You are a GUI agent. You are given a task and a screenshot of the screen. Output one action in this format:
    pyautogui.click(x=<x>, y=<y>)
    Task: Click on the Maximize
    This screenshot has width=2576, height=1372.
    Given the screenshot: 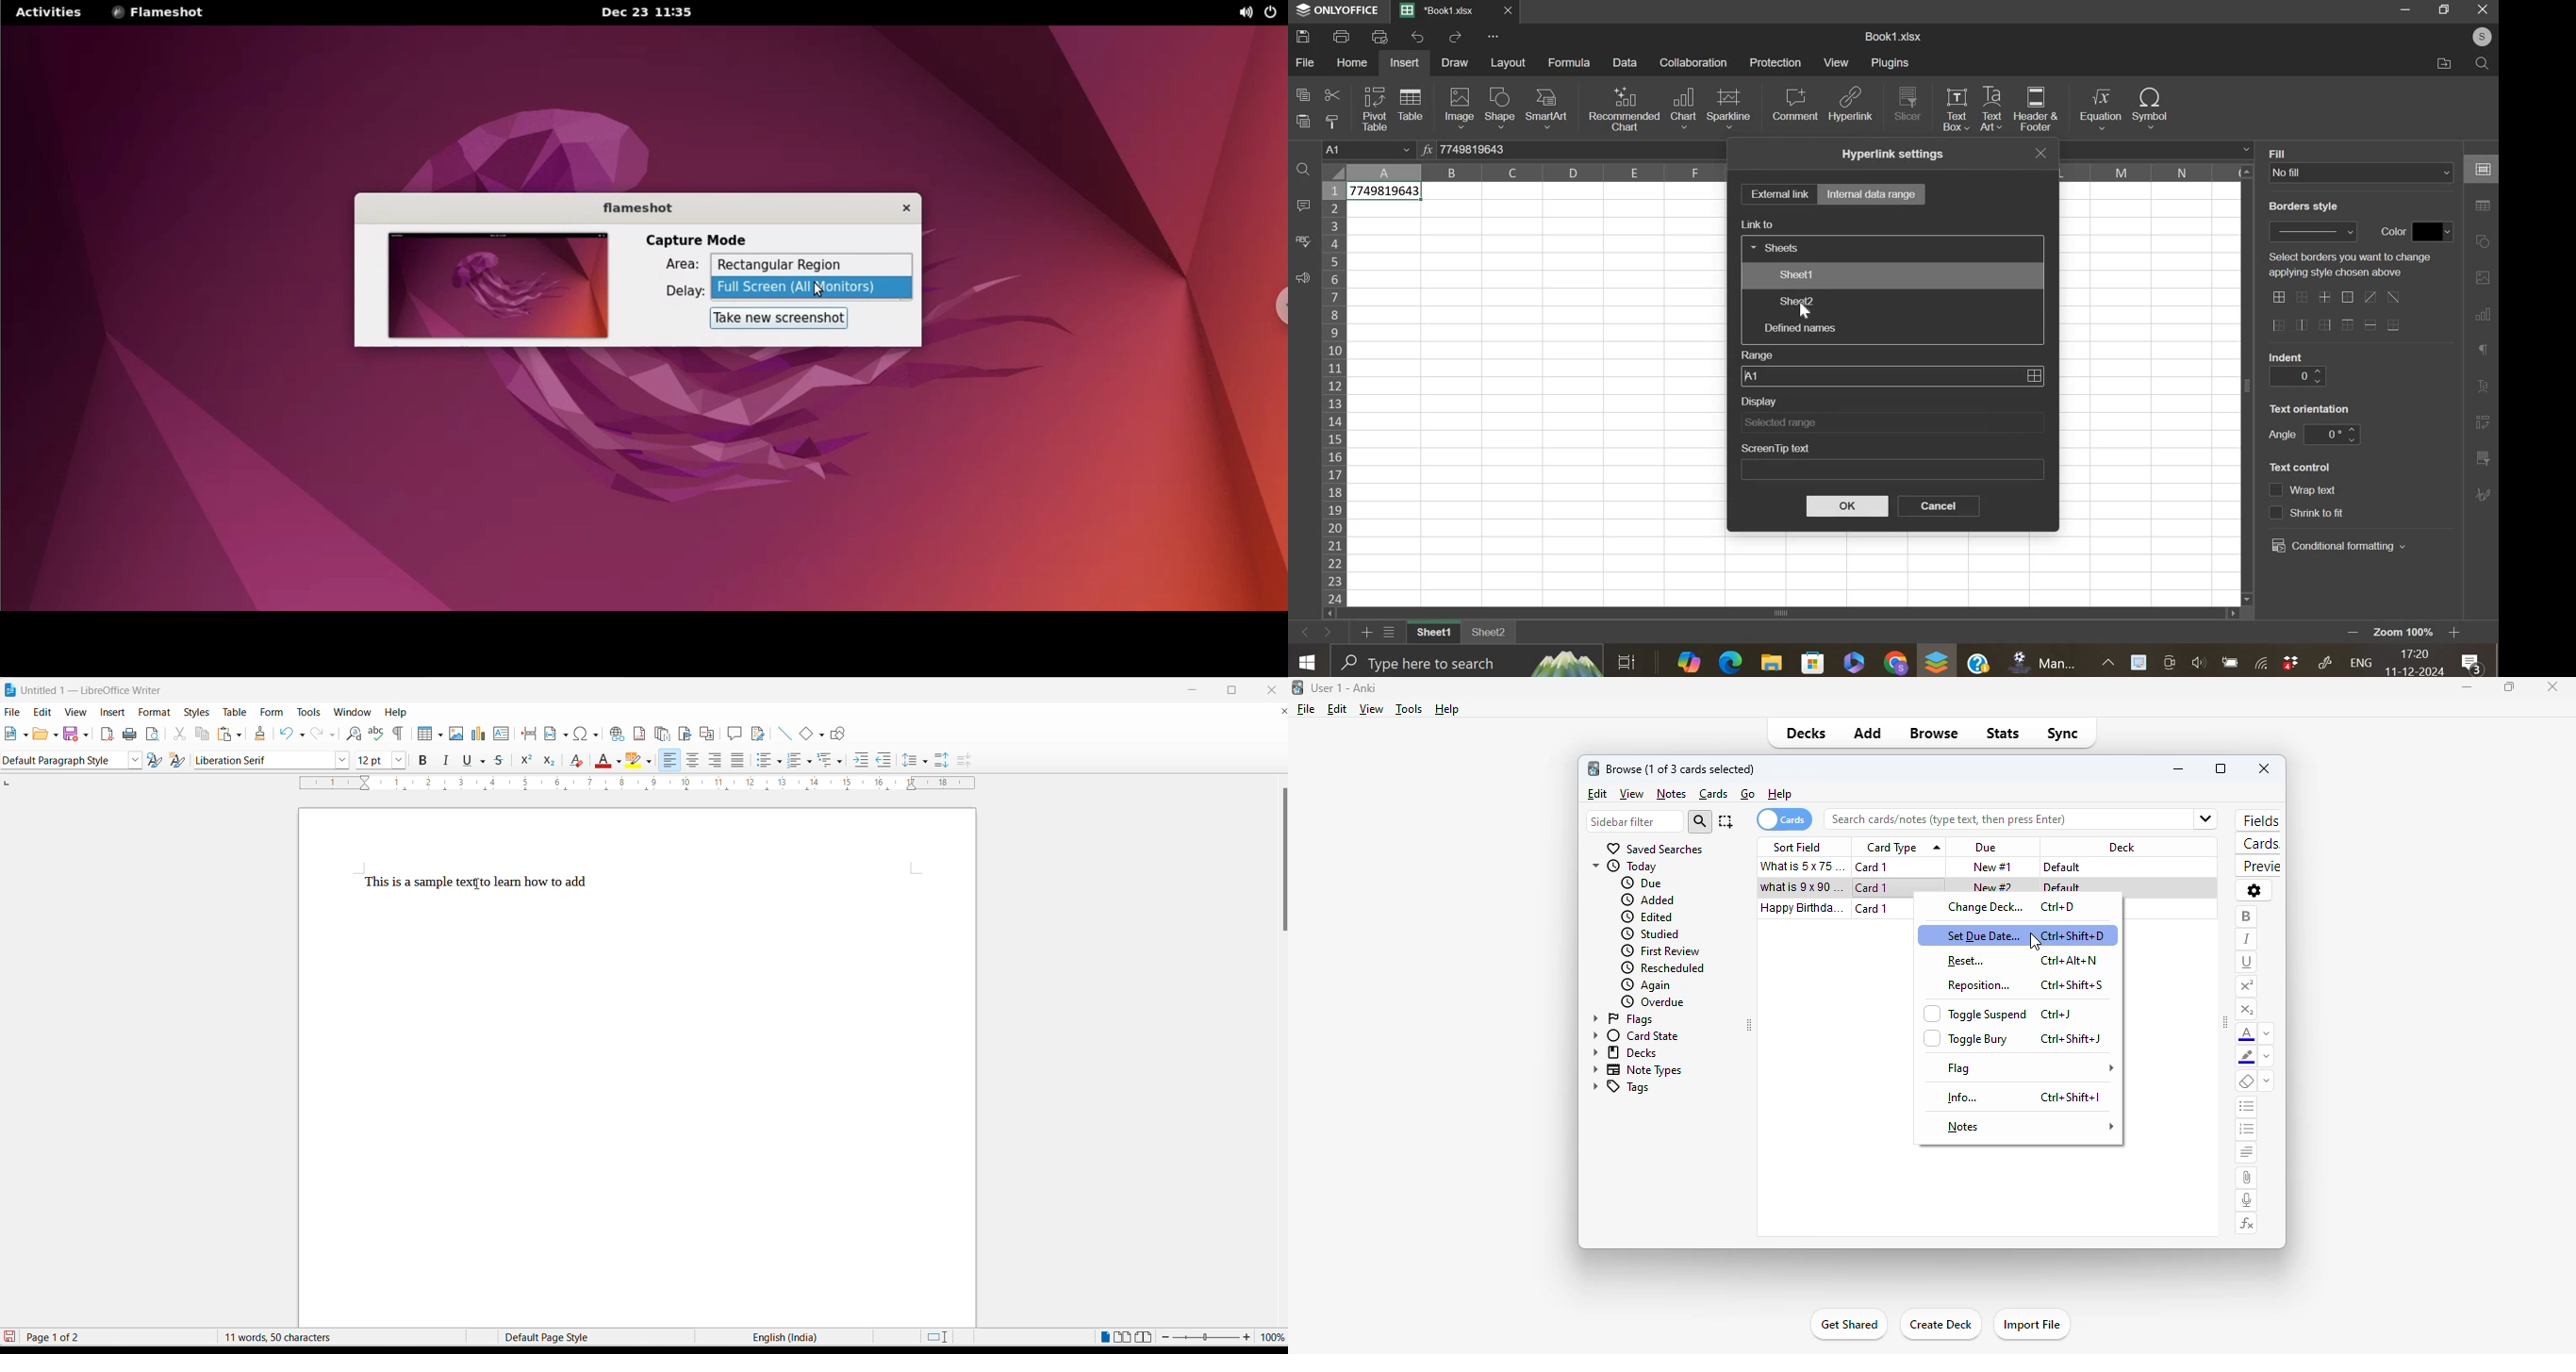 What is the action you would take?
    pyautogui.click(x=2447, y=10)
    